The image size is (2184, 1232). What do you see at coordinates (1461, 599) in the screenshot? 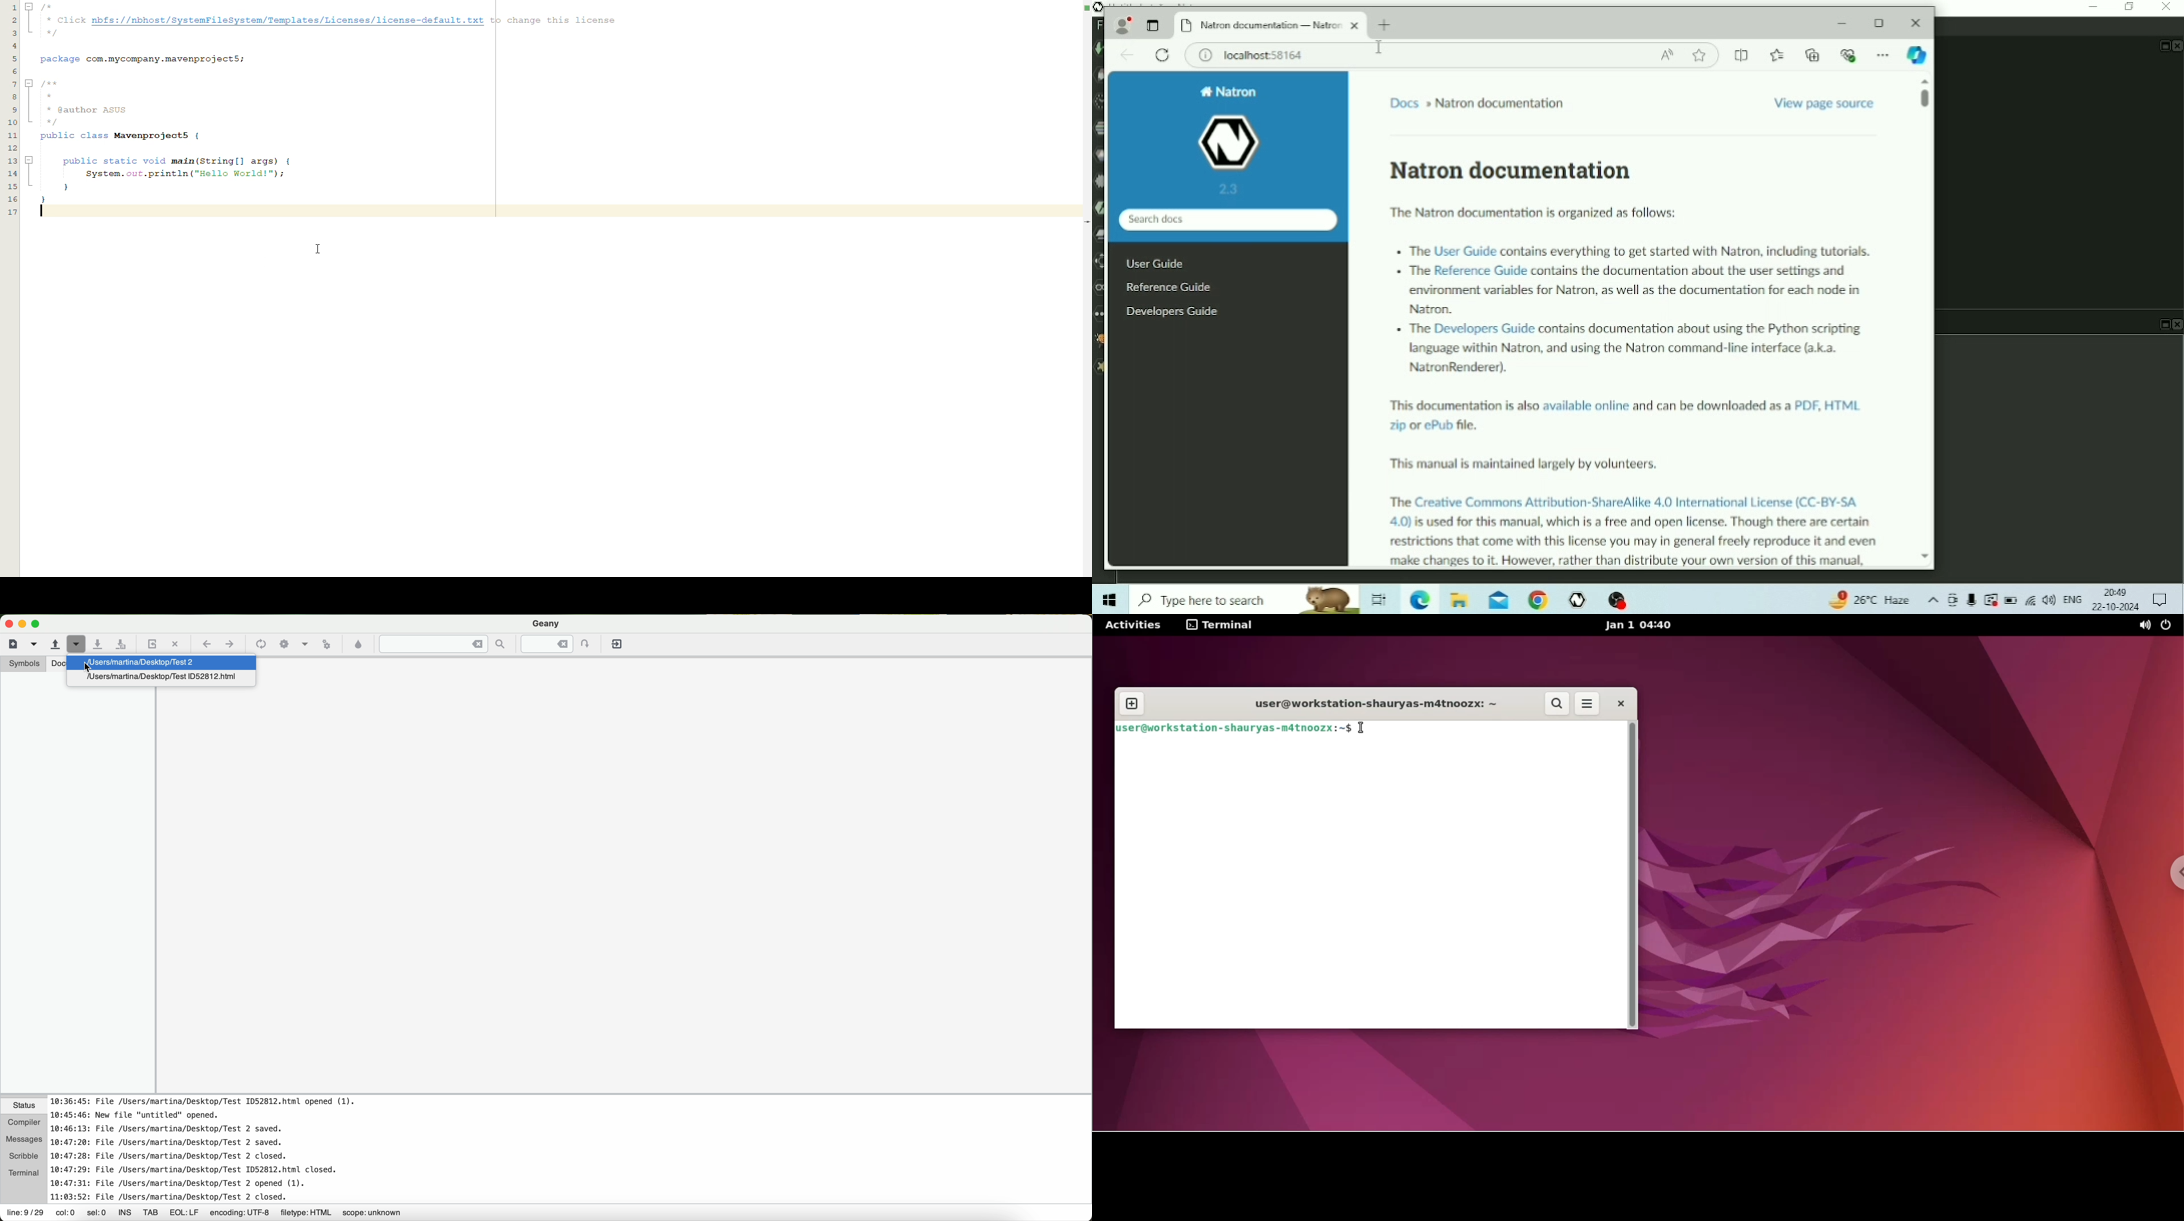
I see `File Explorer` at bounding box center [1461, 599].